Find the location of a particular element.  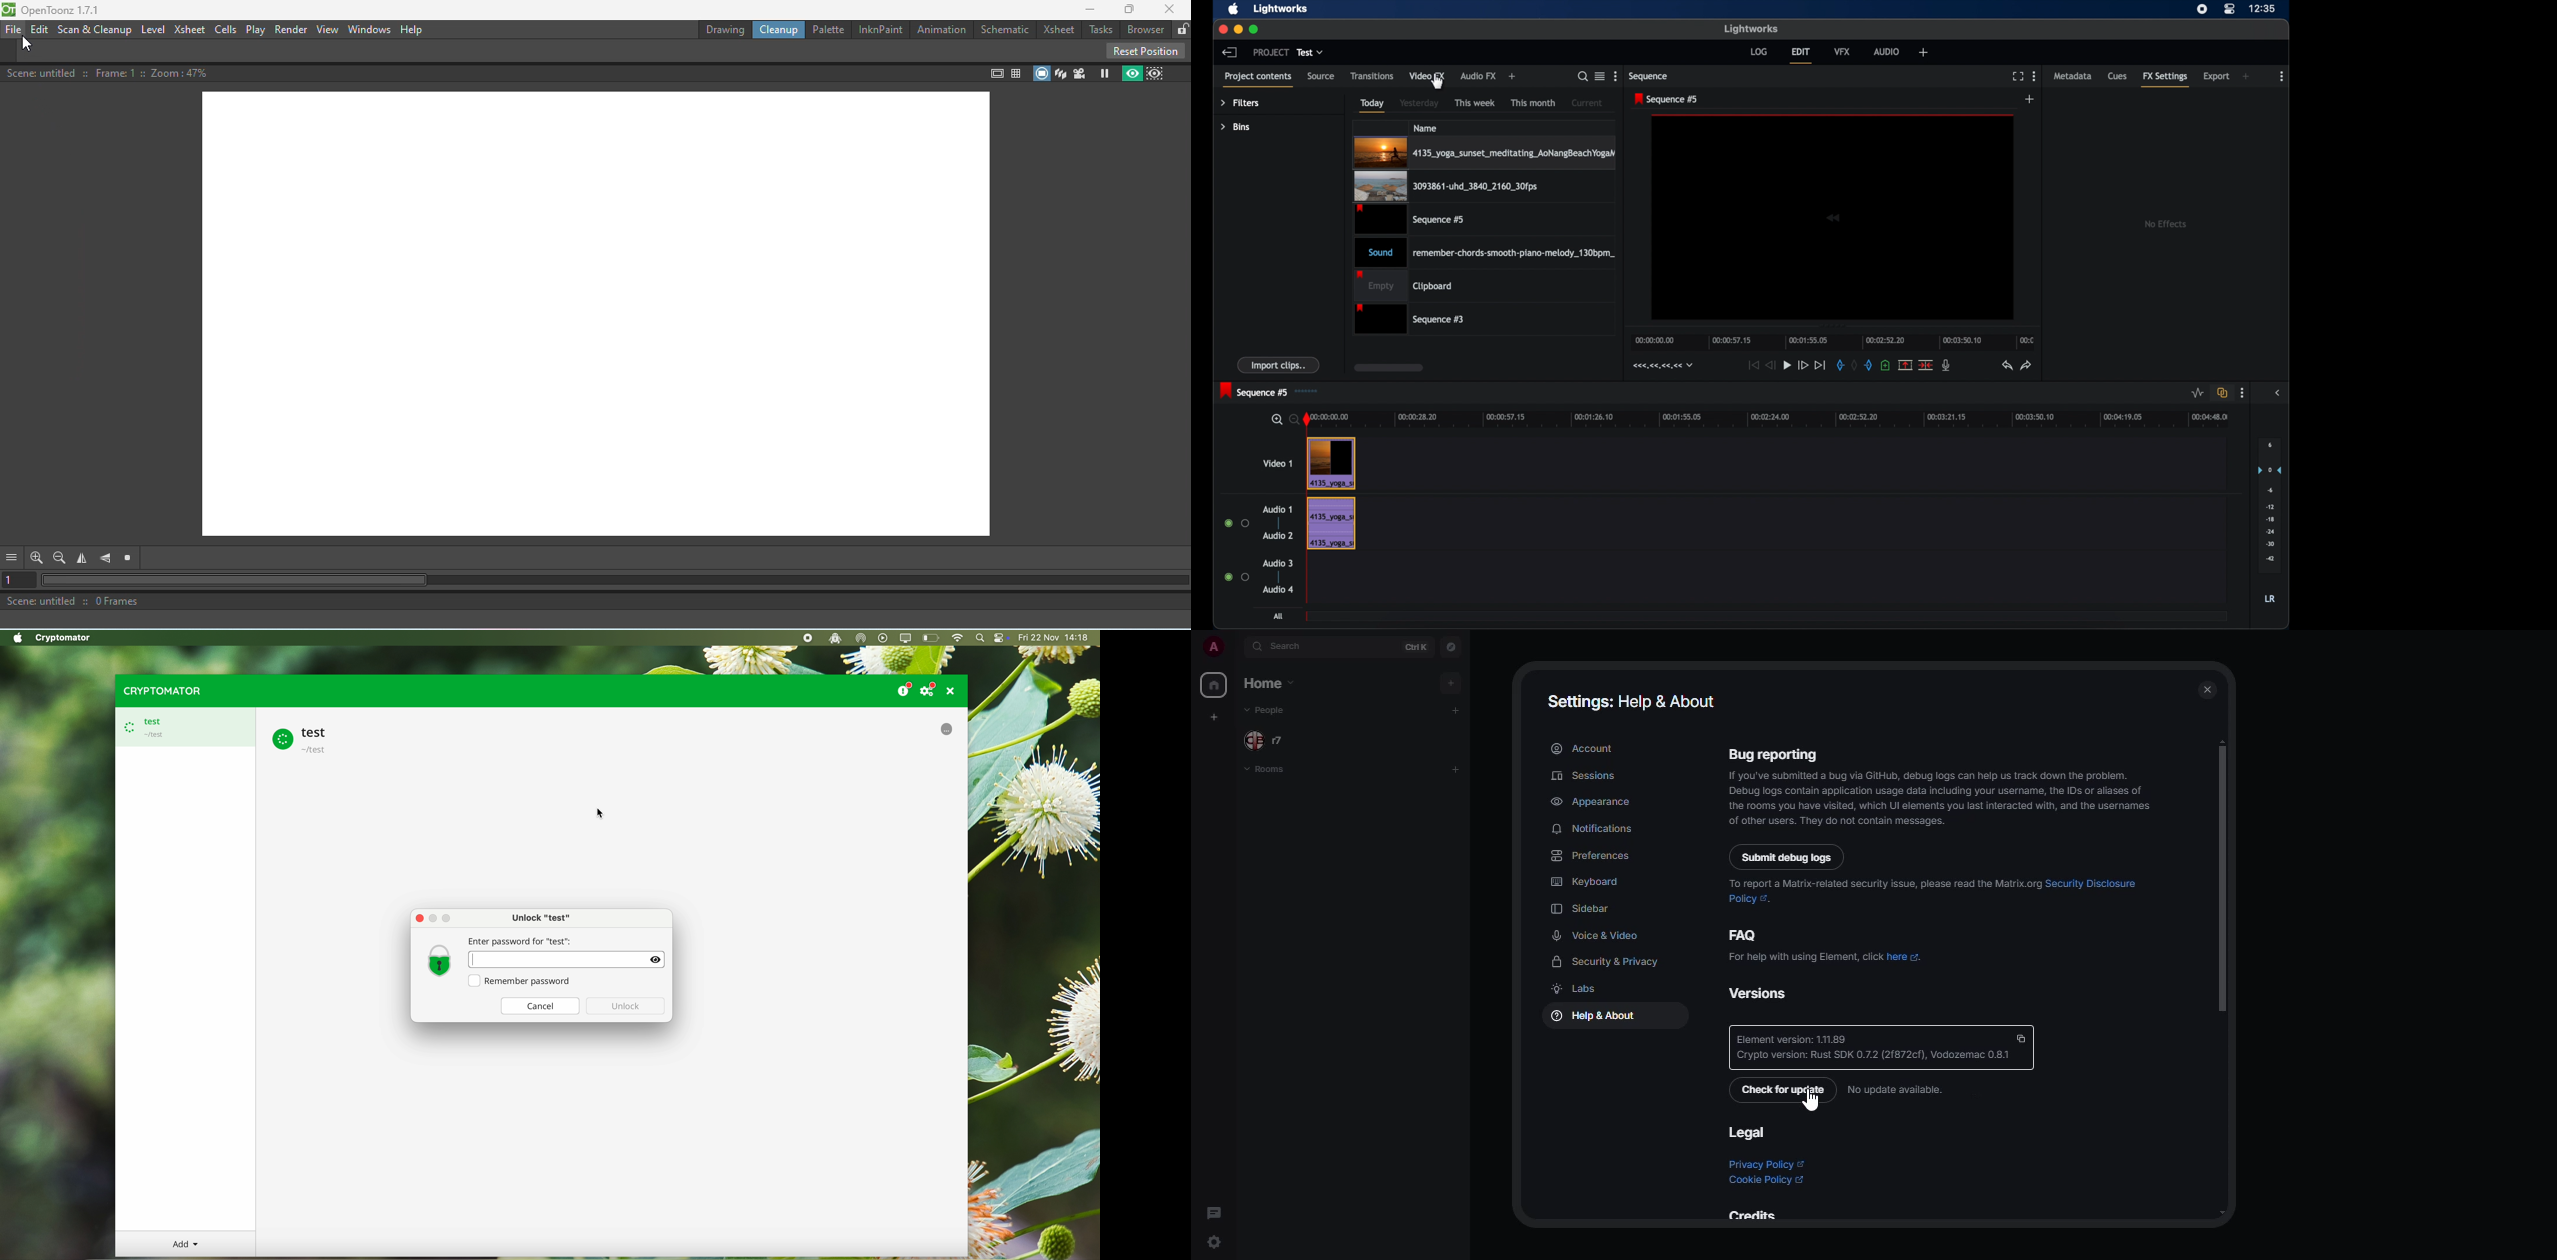

notifications is located at coordinates (1595, 829).